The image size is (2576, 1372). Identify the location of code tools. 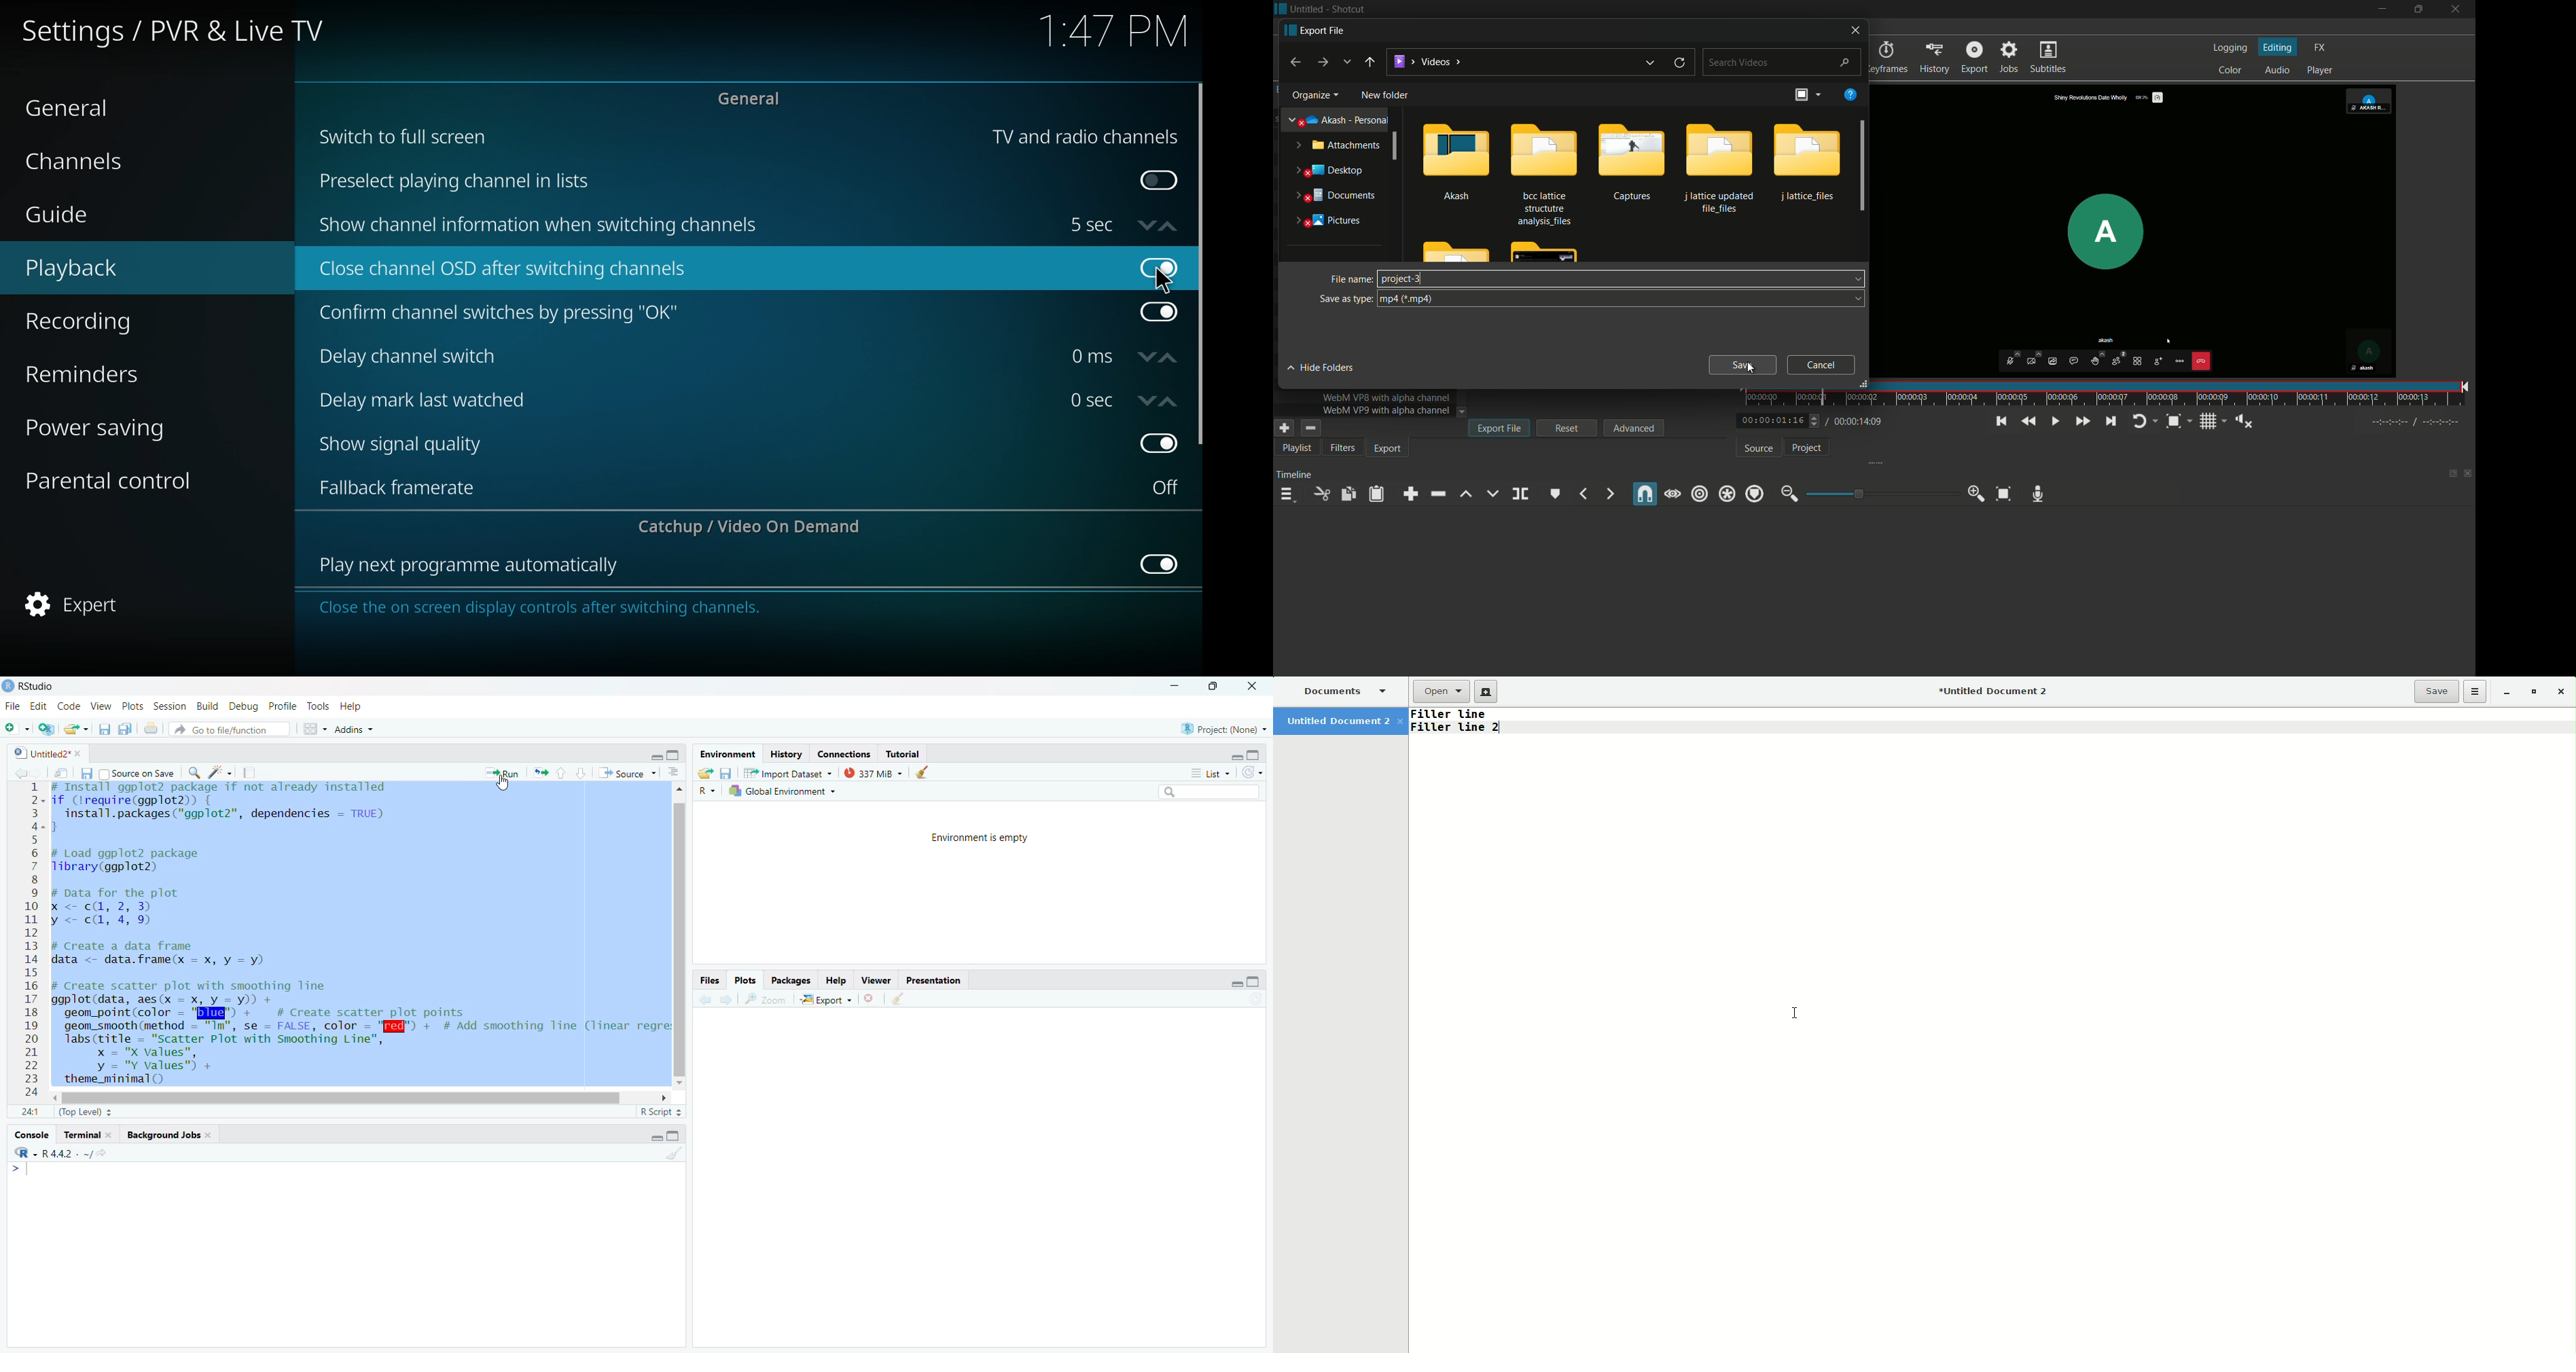
(220, 772).